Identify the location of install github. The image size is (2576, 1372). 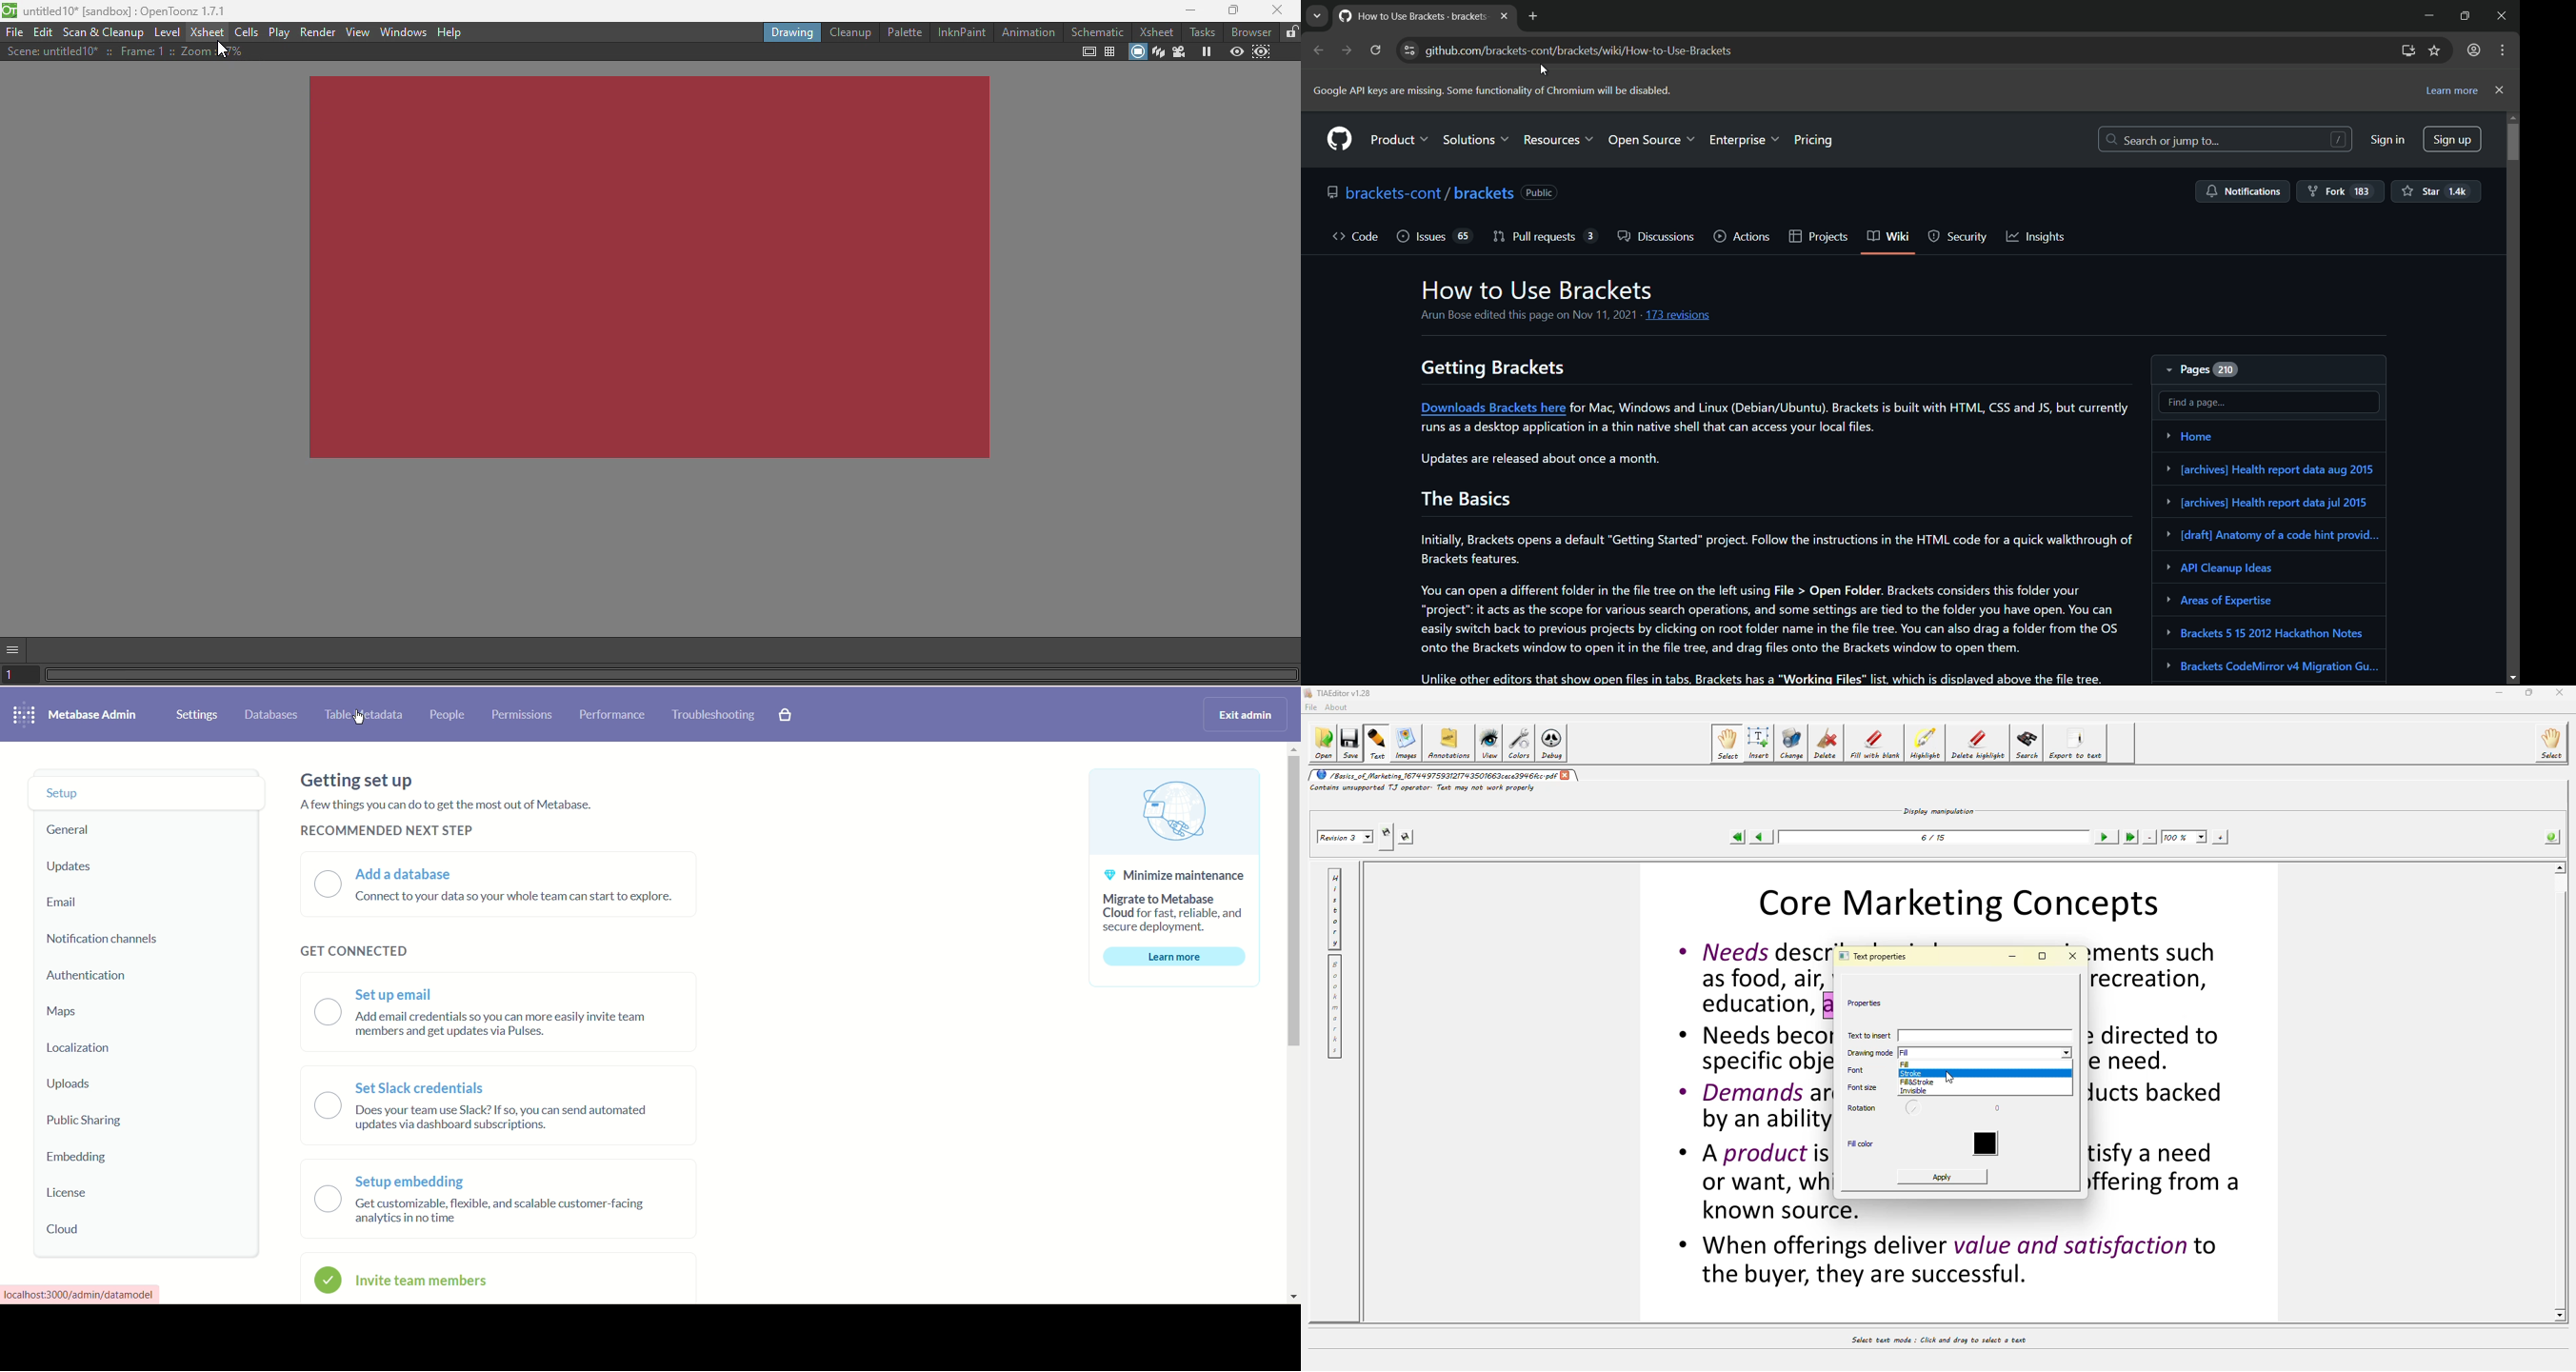
(2407, 51).